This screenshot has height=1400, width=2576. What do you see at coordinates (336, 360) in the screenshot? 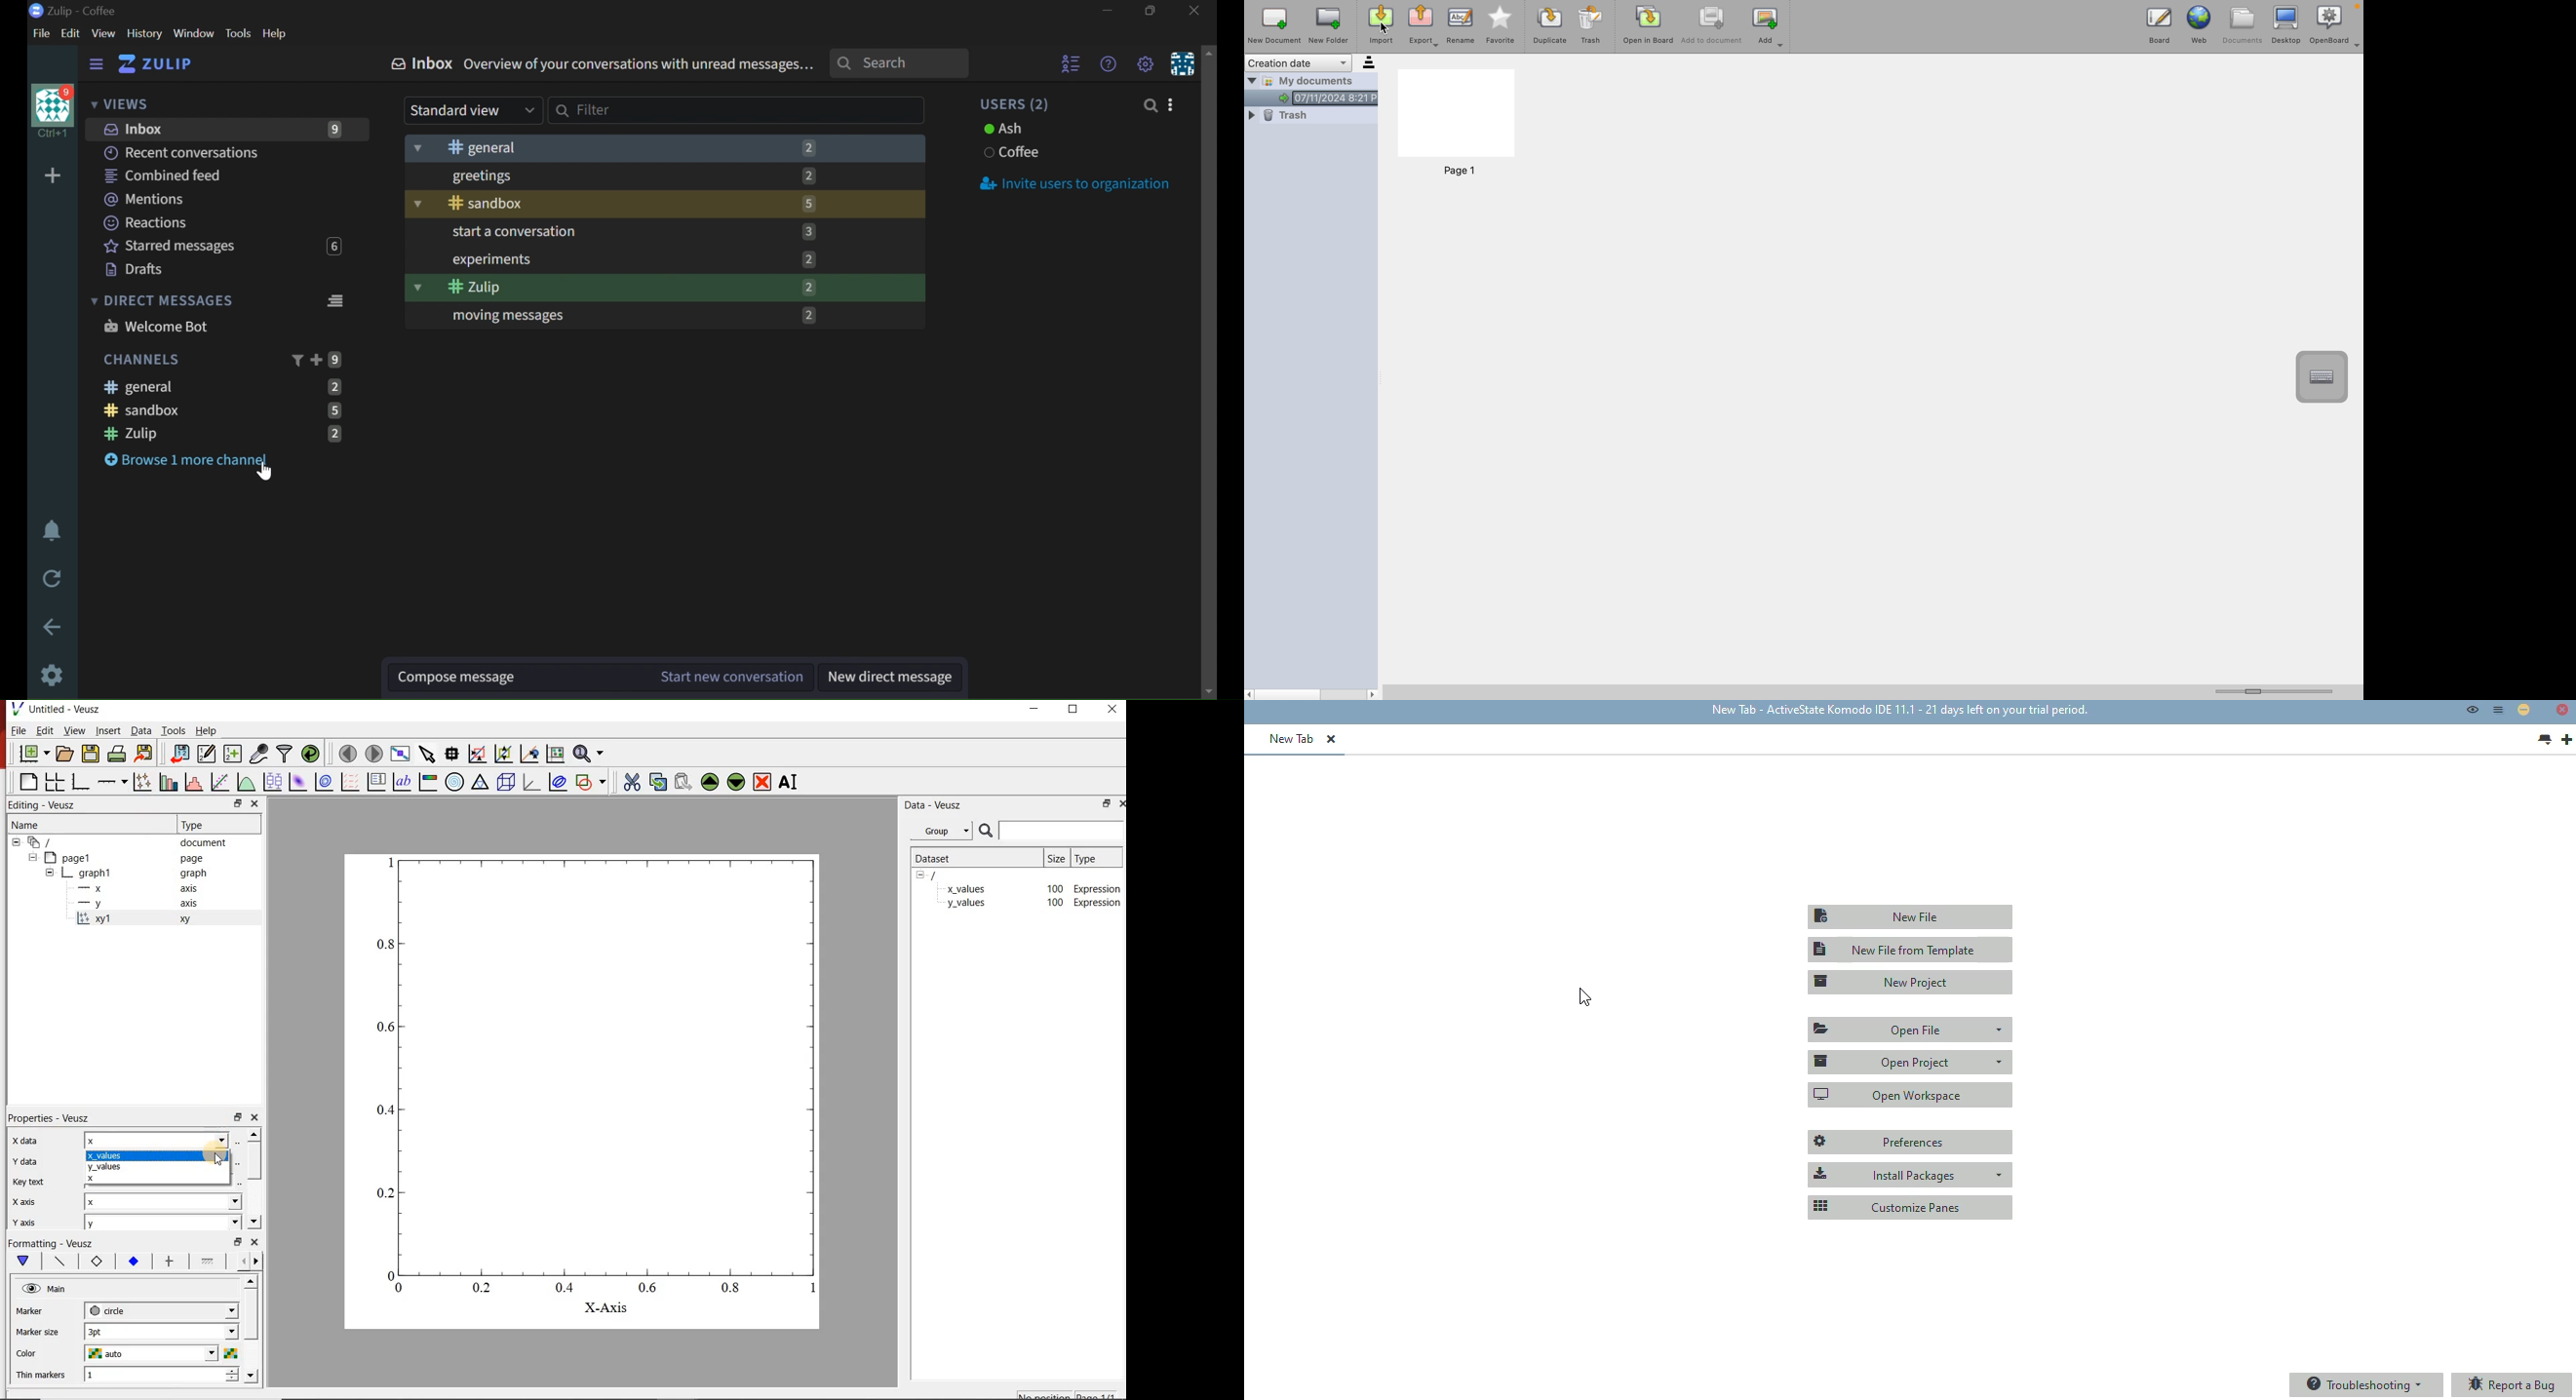
I see `9` at bounding box center [336, 360].